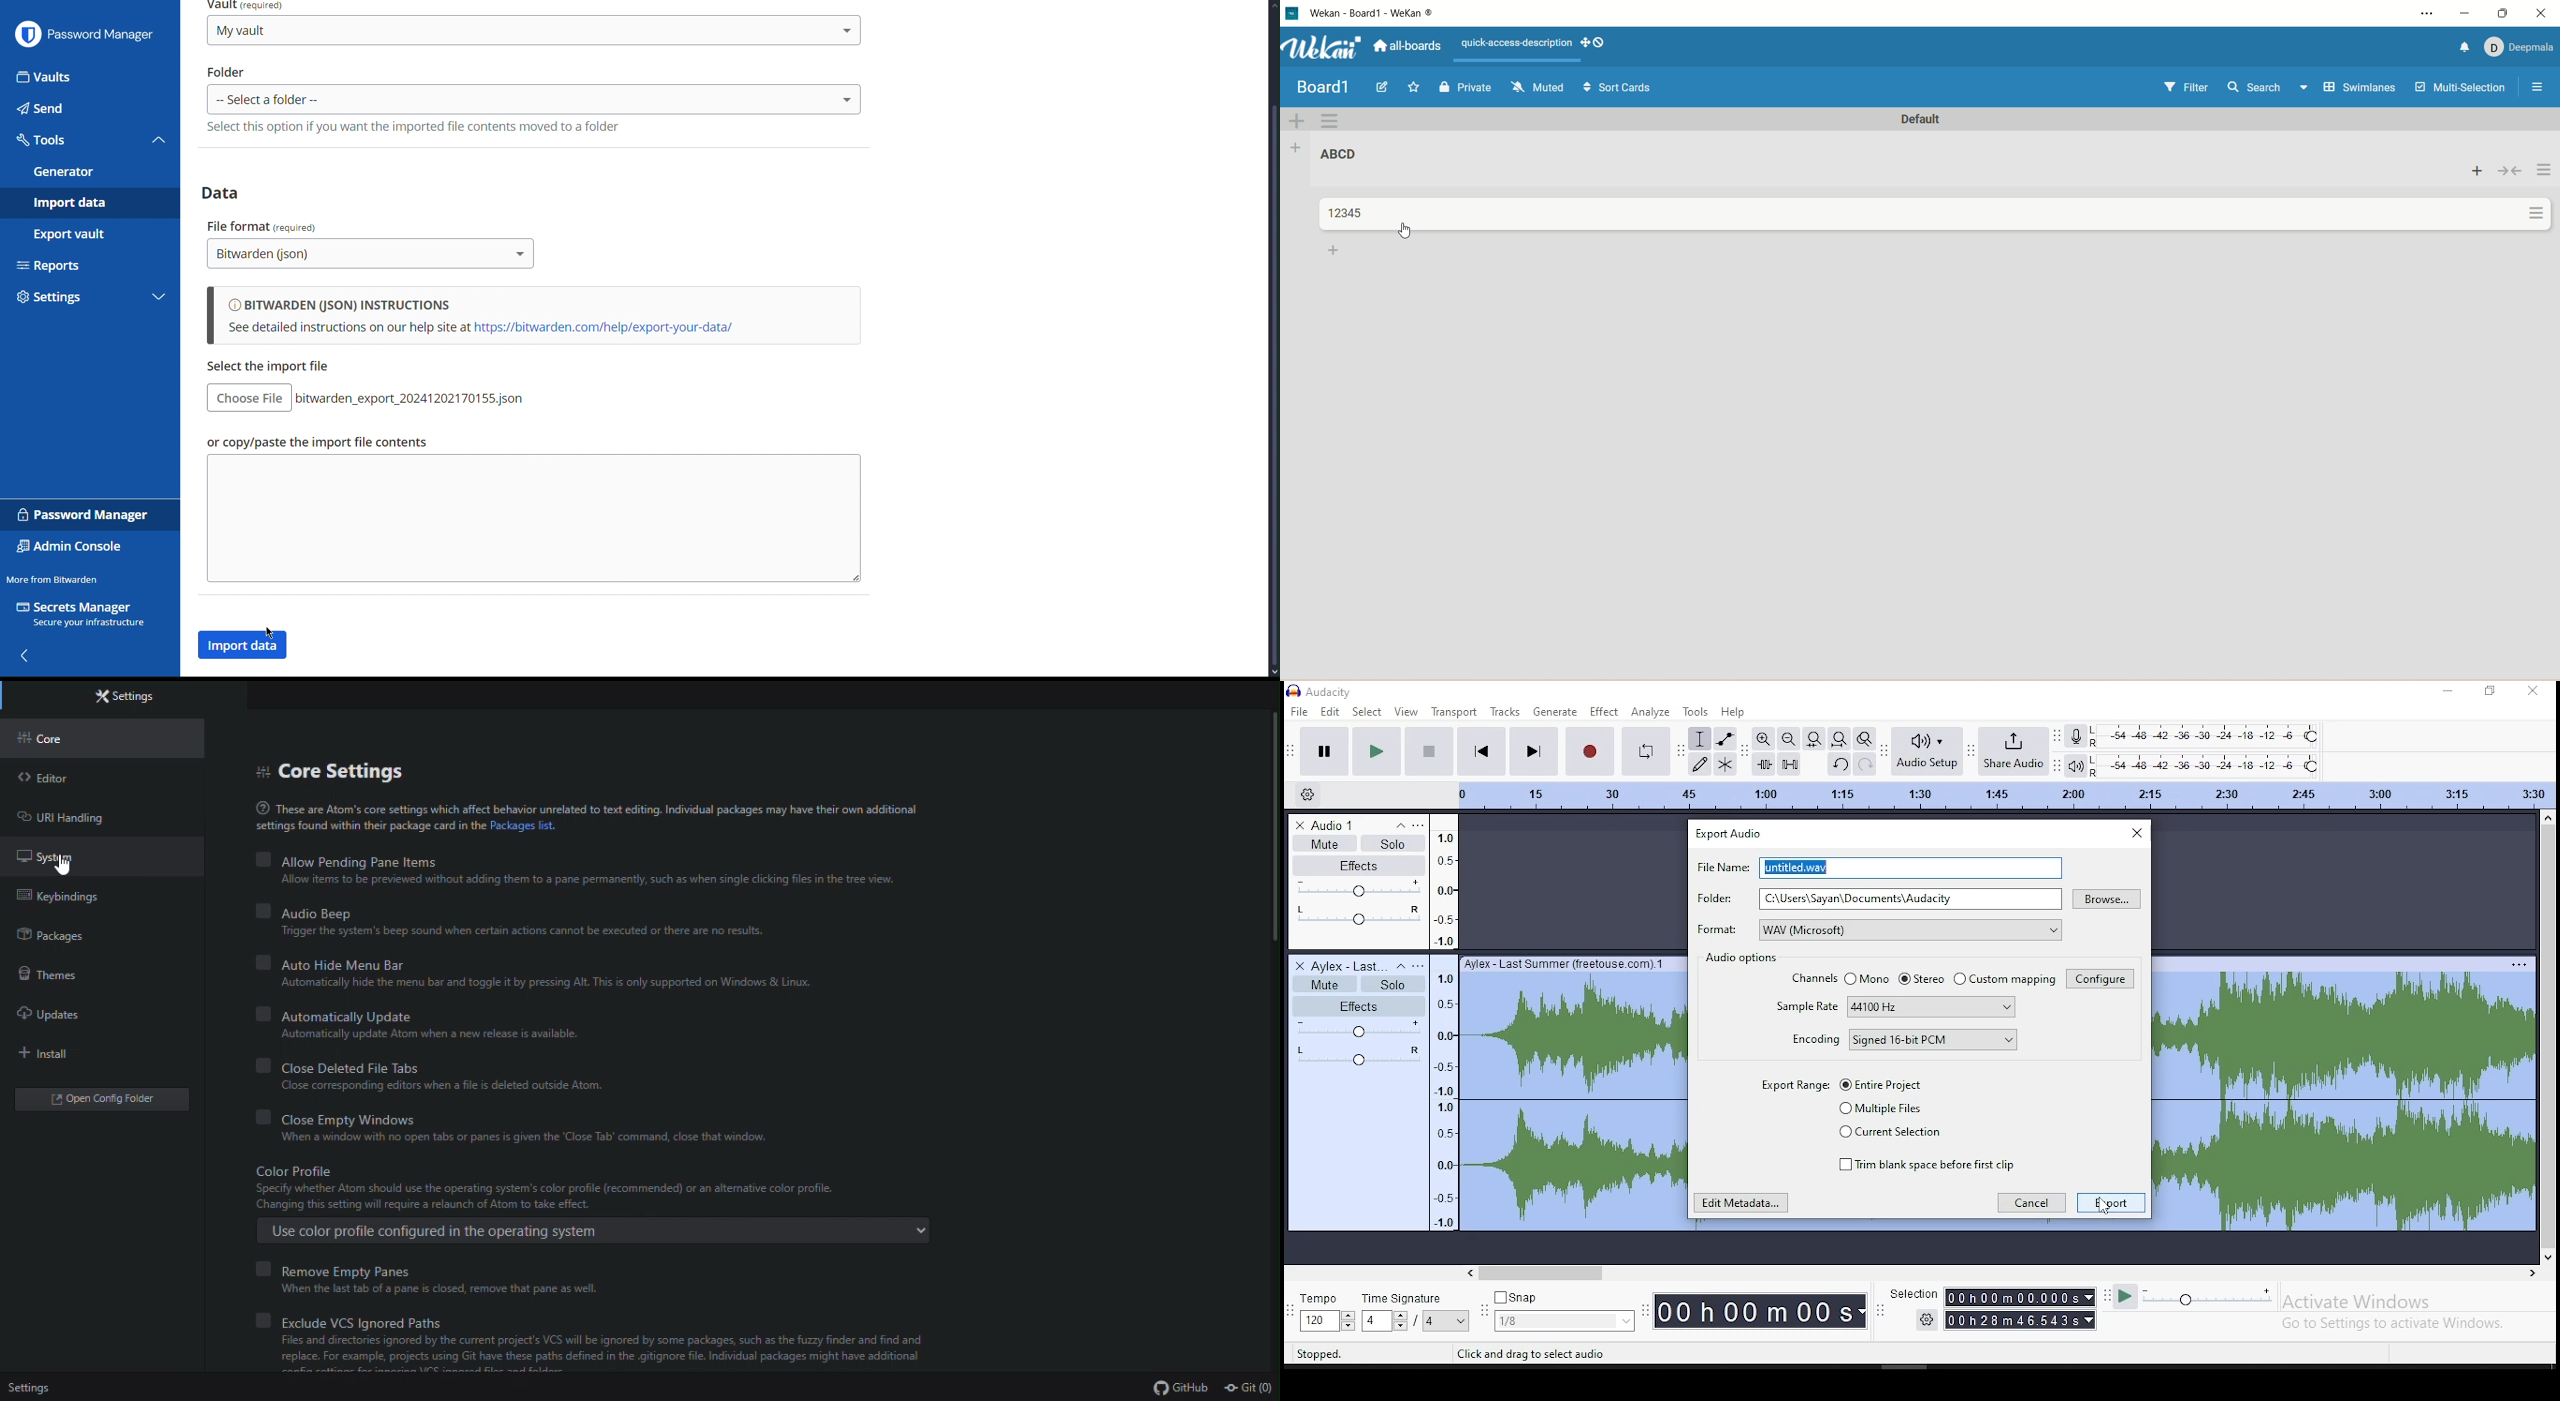 The image size is (2576, 1428). I want to click on scrollbar, so click(1272, 845).